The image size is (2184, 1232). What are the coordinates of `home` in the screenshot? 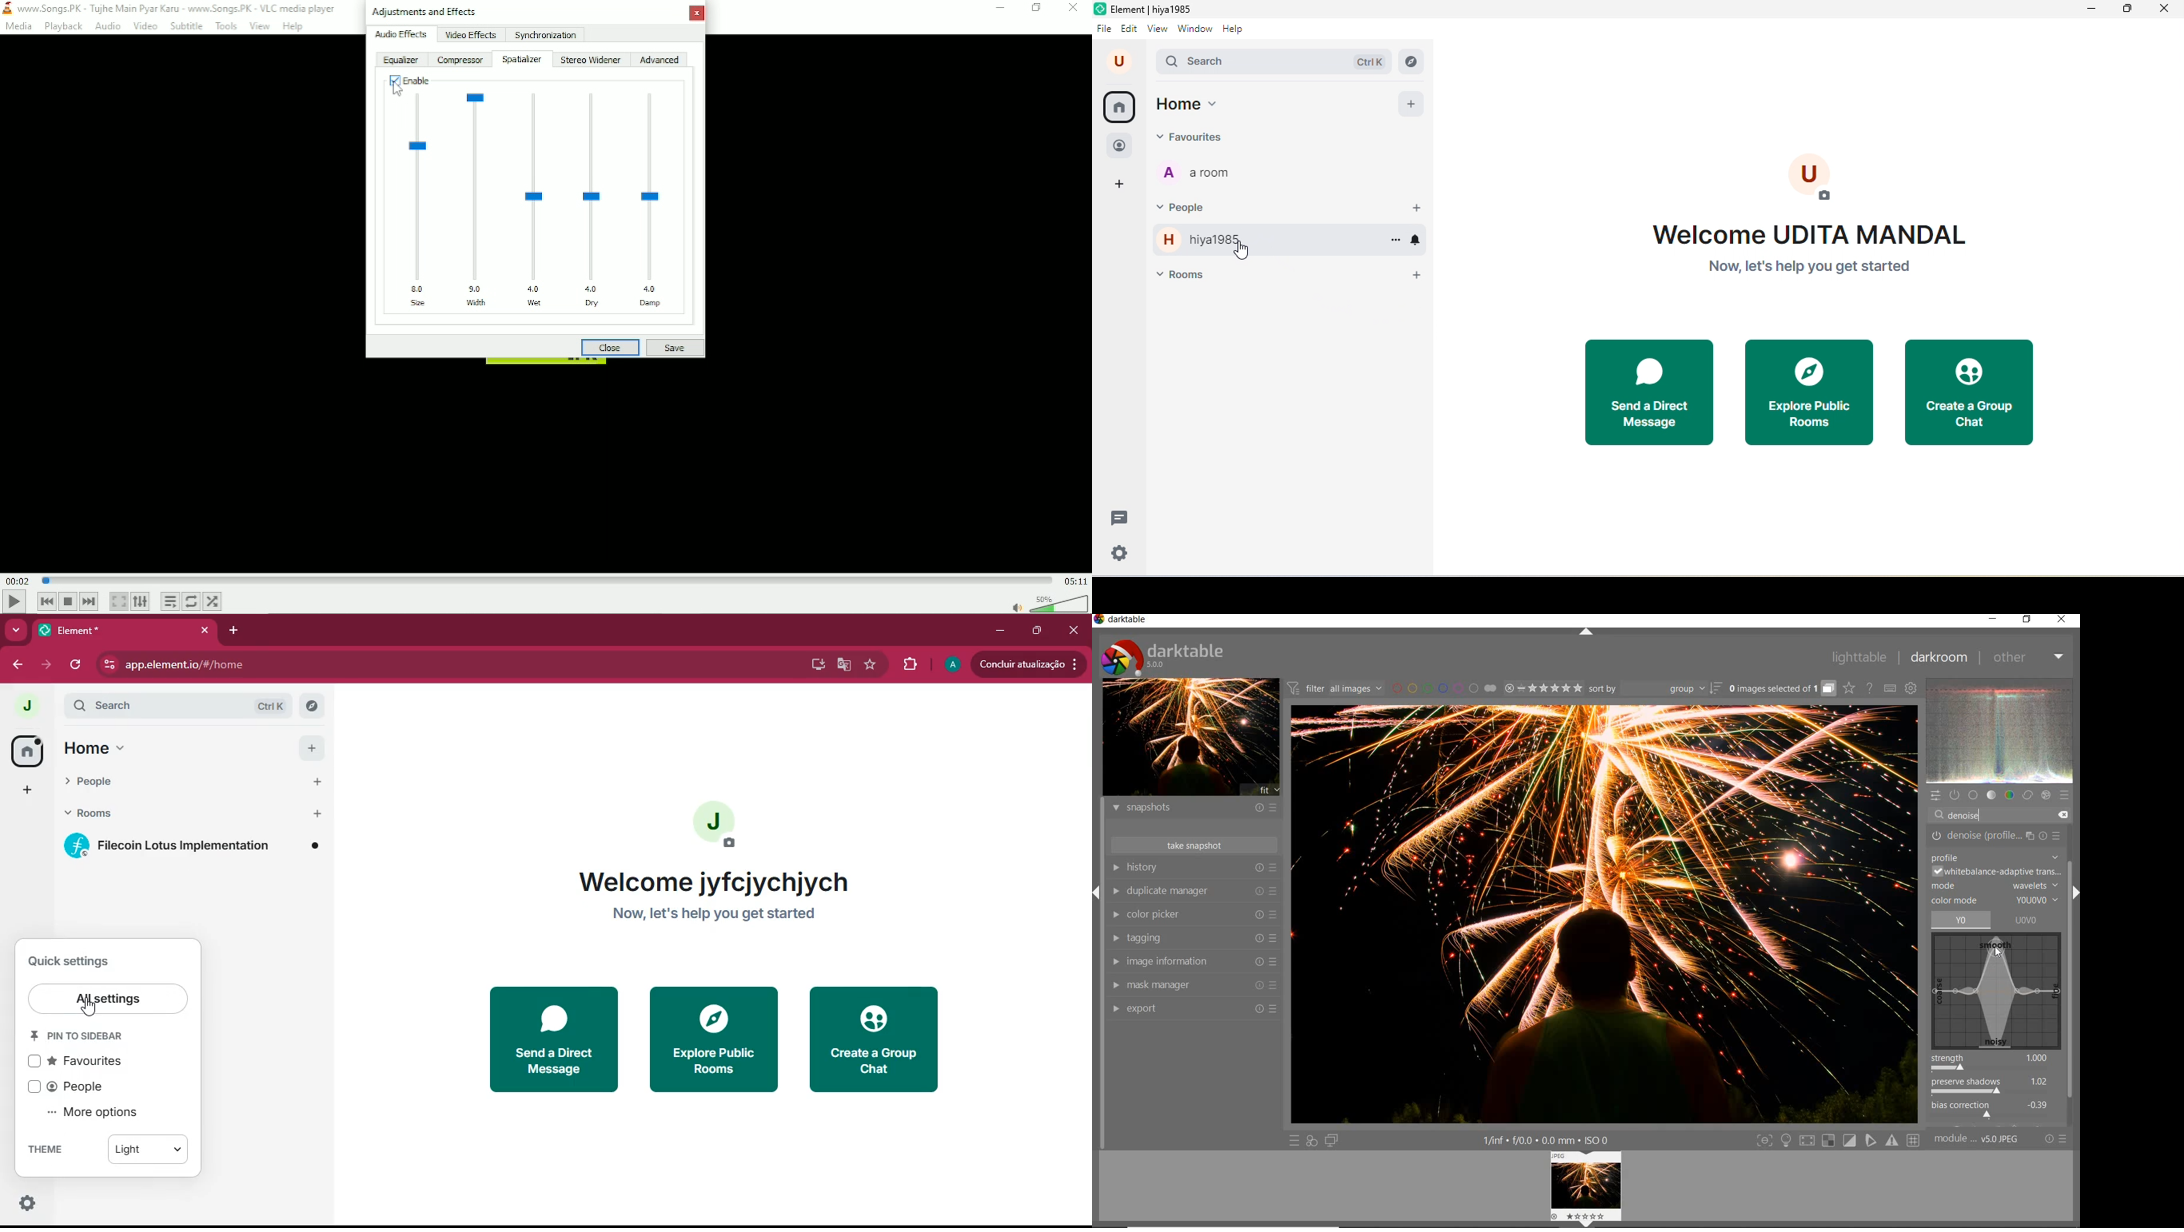 It's located at (26, 750).